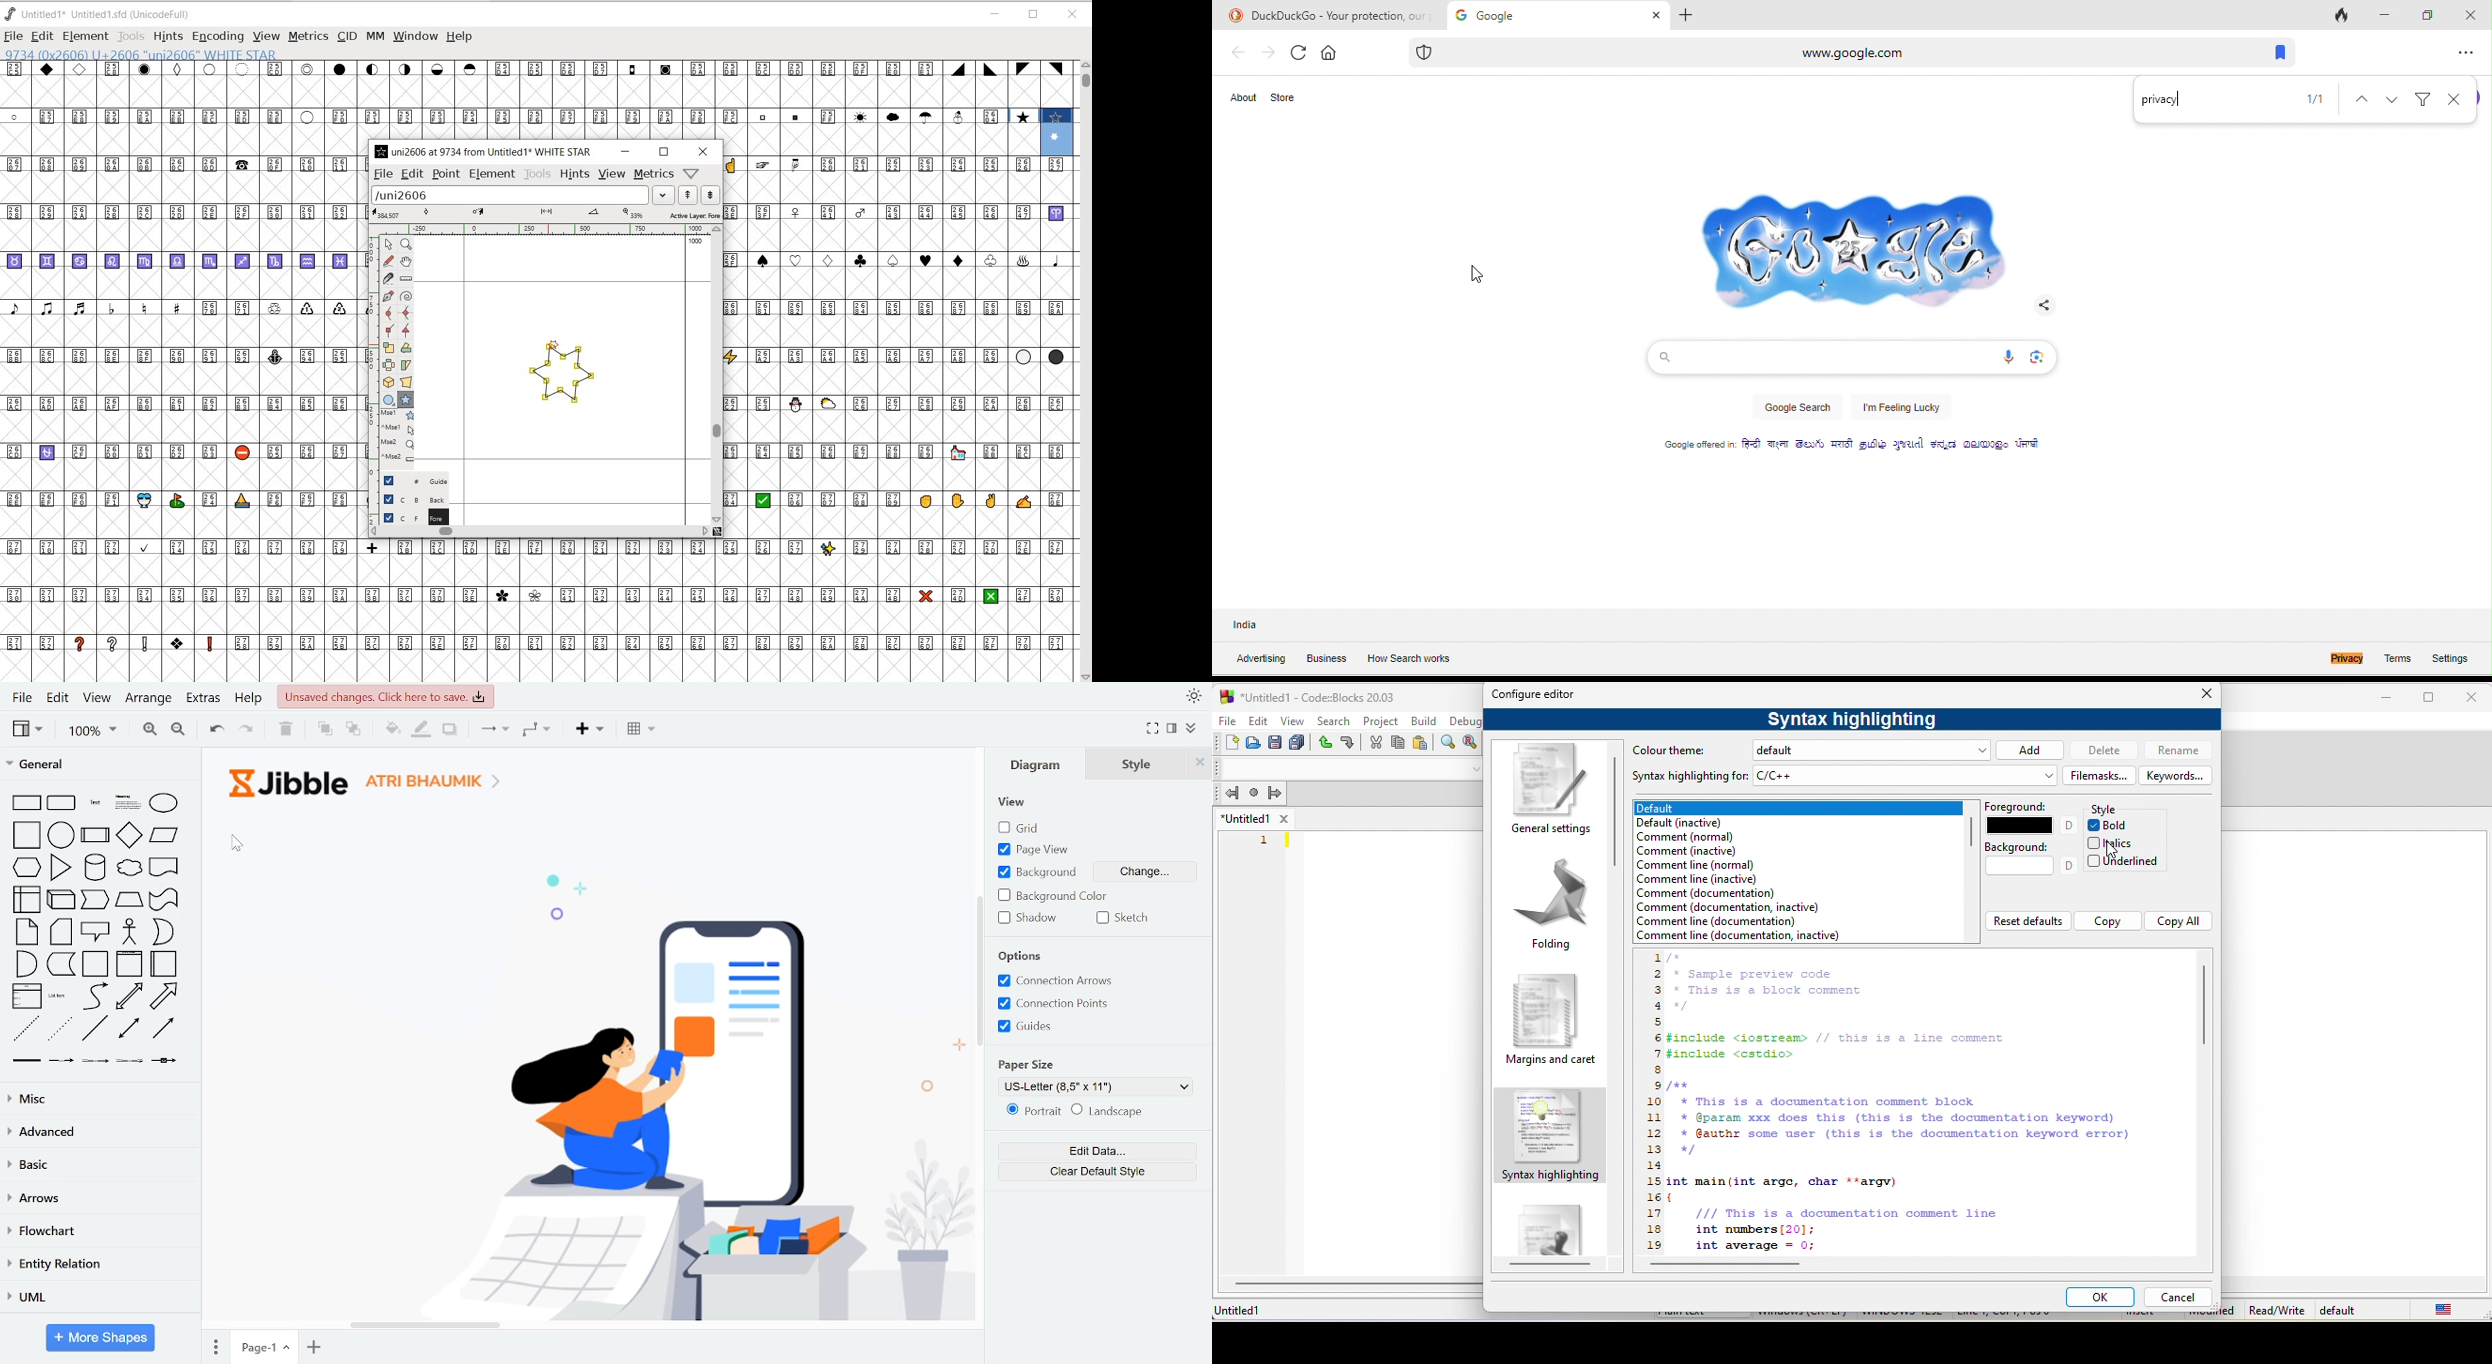 The width and height of the screenshot is (2492, 1372). What do you see at coordinates (164, 1061) in the screenshot?
I see `general shapes` at bounding box center [164, 1061].